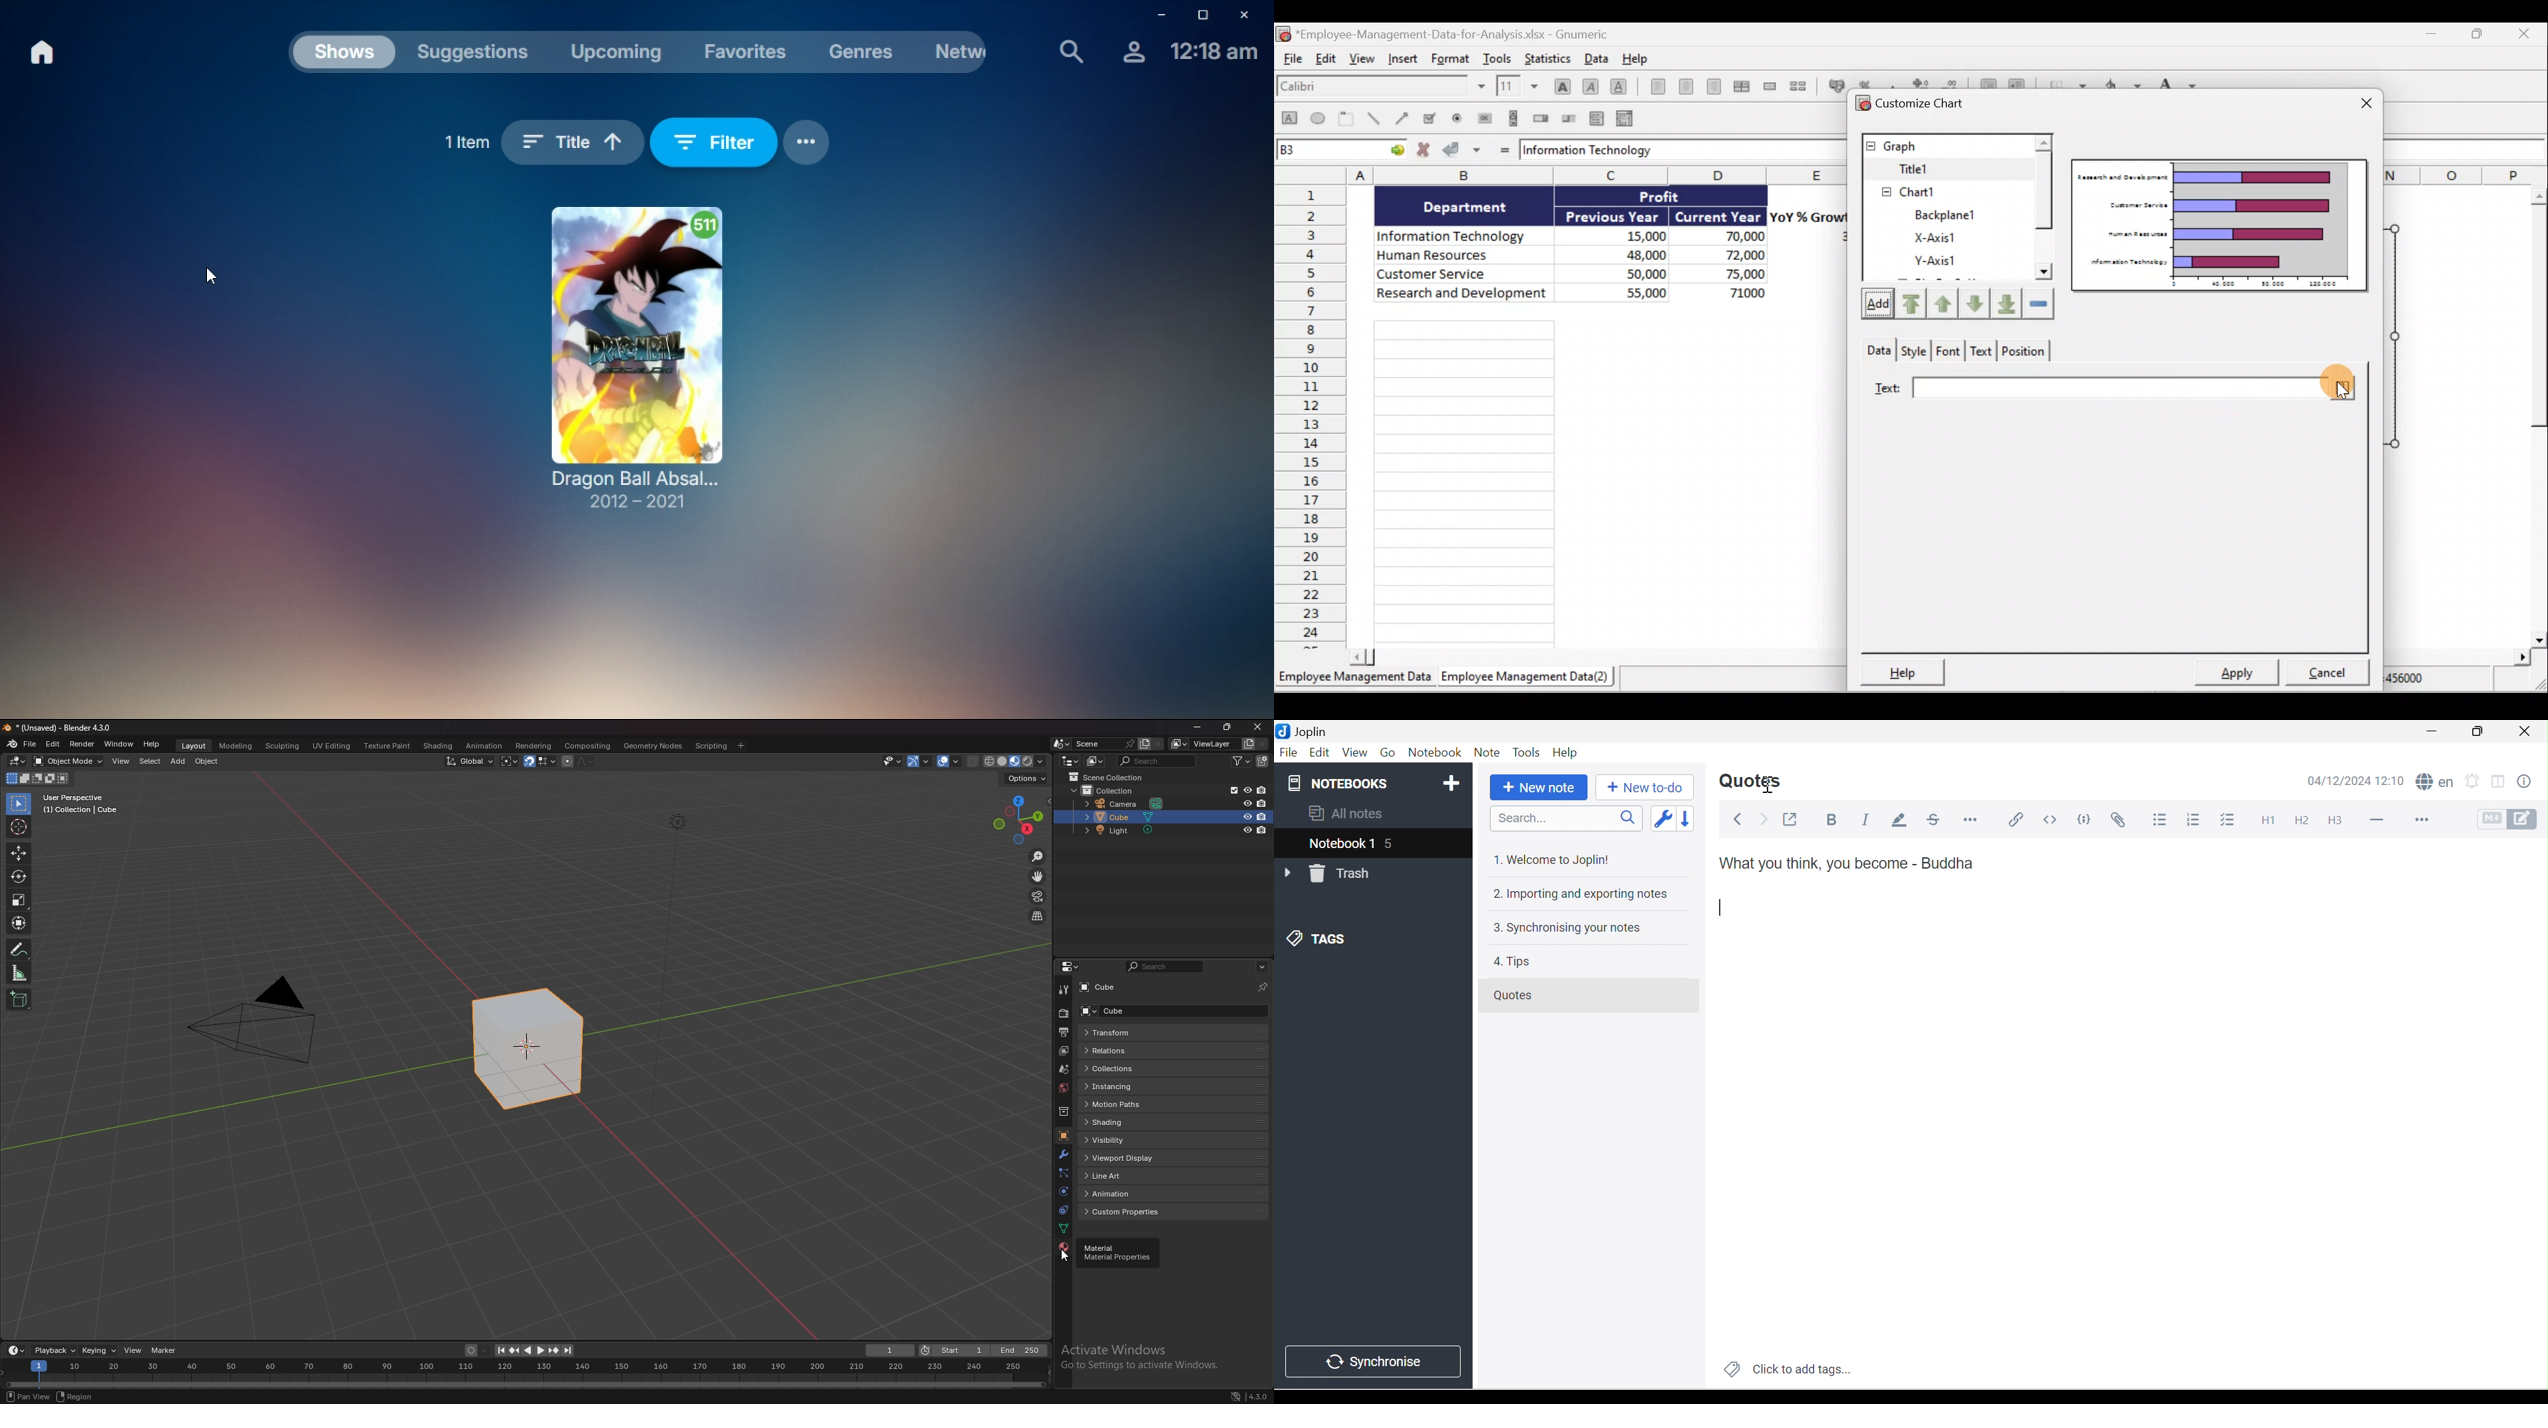 The height and width of the screenshot is (1428, 2548). I want to click on overlays, so click(950, 762).